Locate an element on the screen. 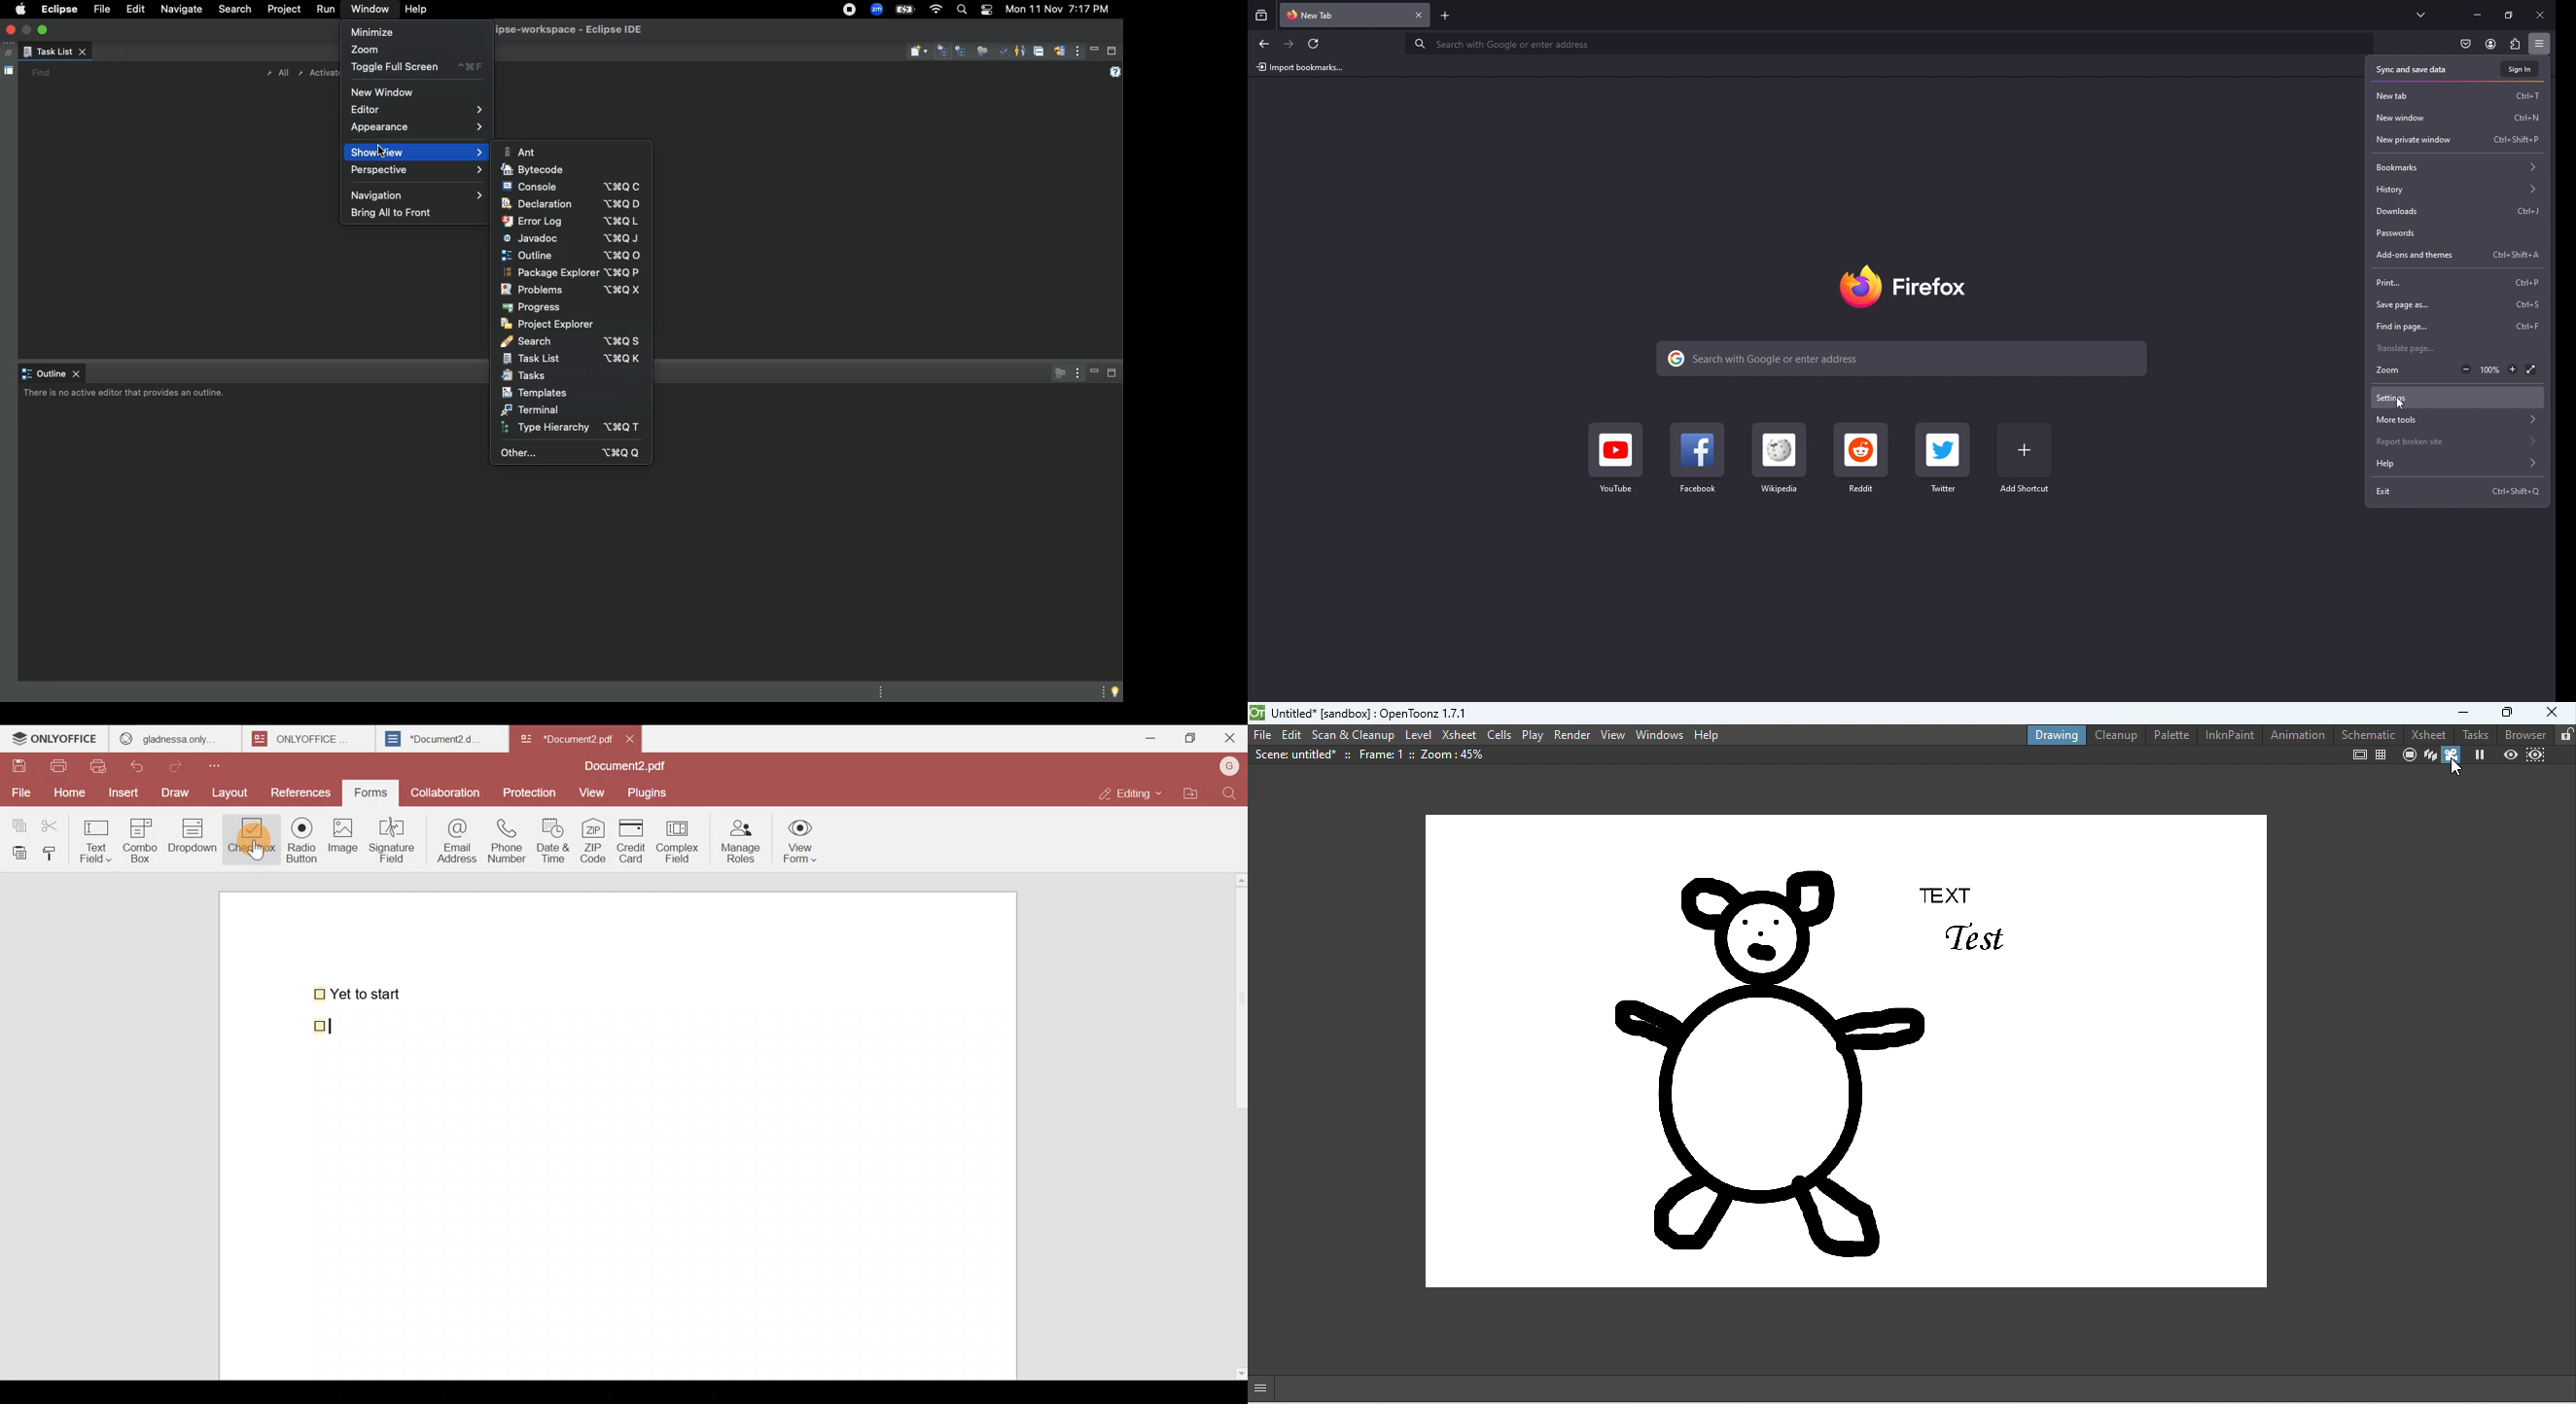 The height and width of the screenshot is (1428, 2576). Close is located at coordinates (2545, 712).